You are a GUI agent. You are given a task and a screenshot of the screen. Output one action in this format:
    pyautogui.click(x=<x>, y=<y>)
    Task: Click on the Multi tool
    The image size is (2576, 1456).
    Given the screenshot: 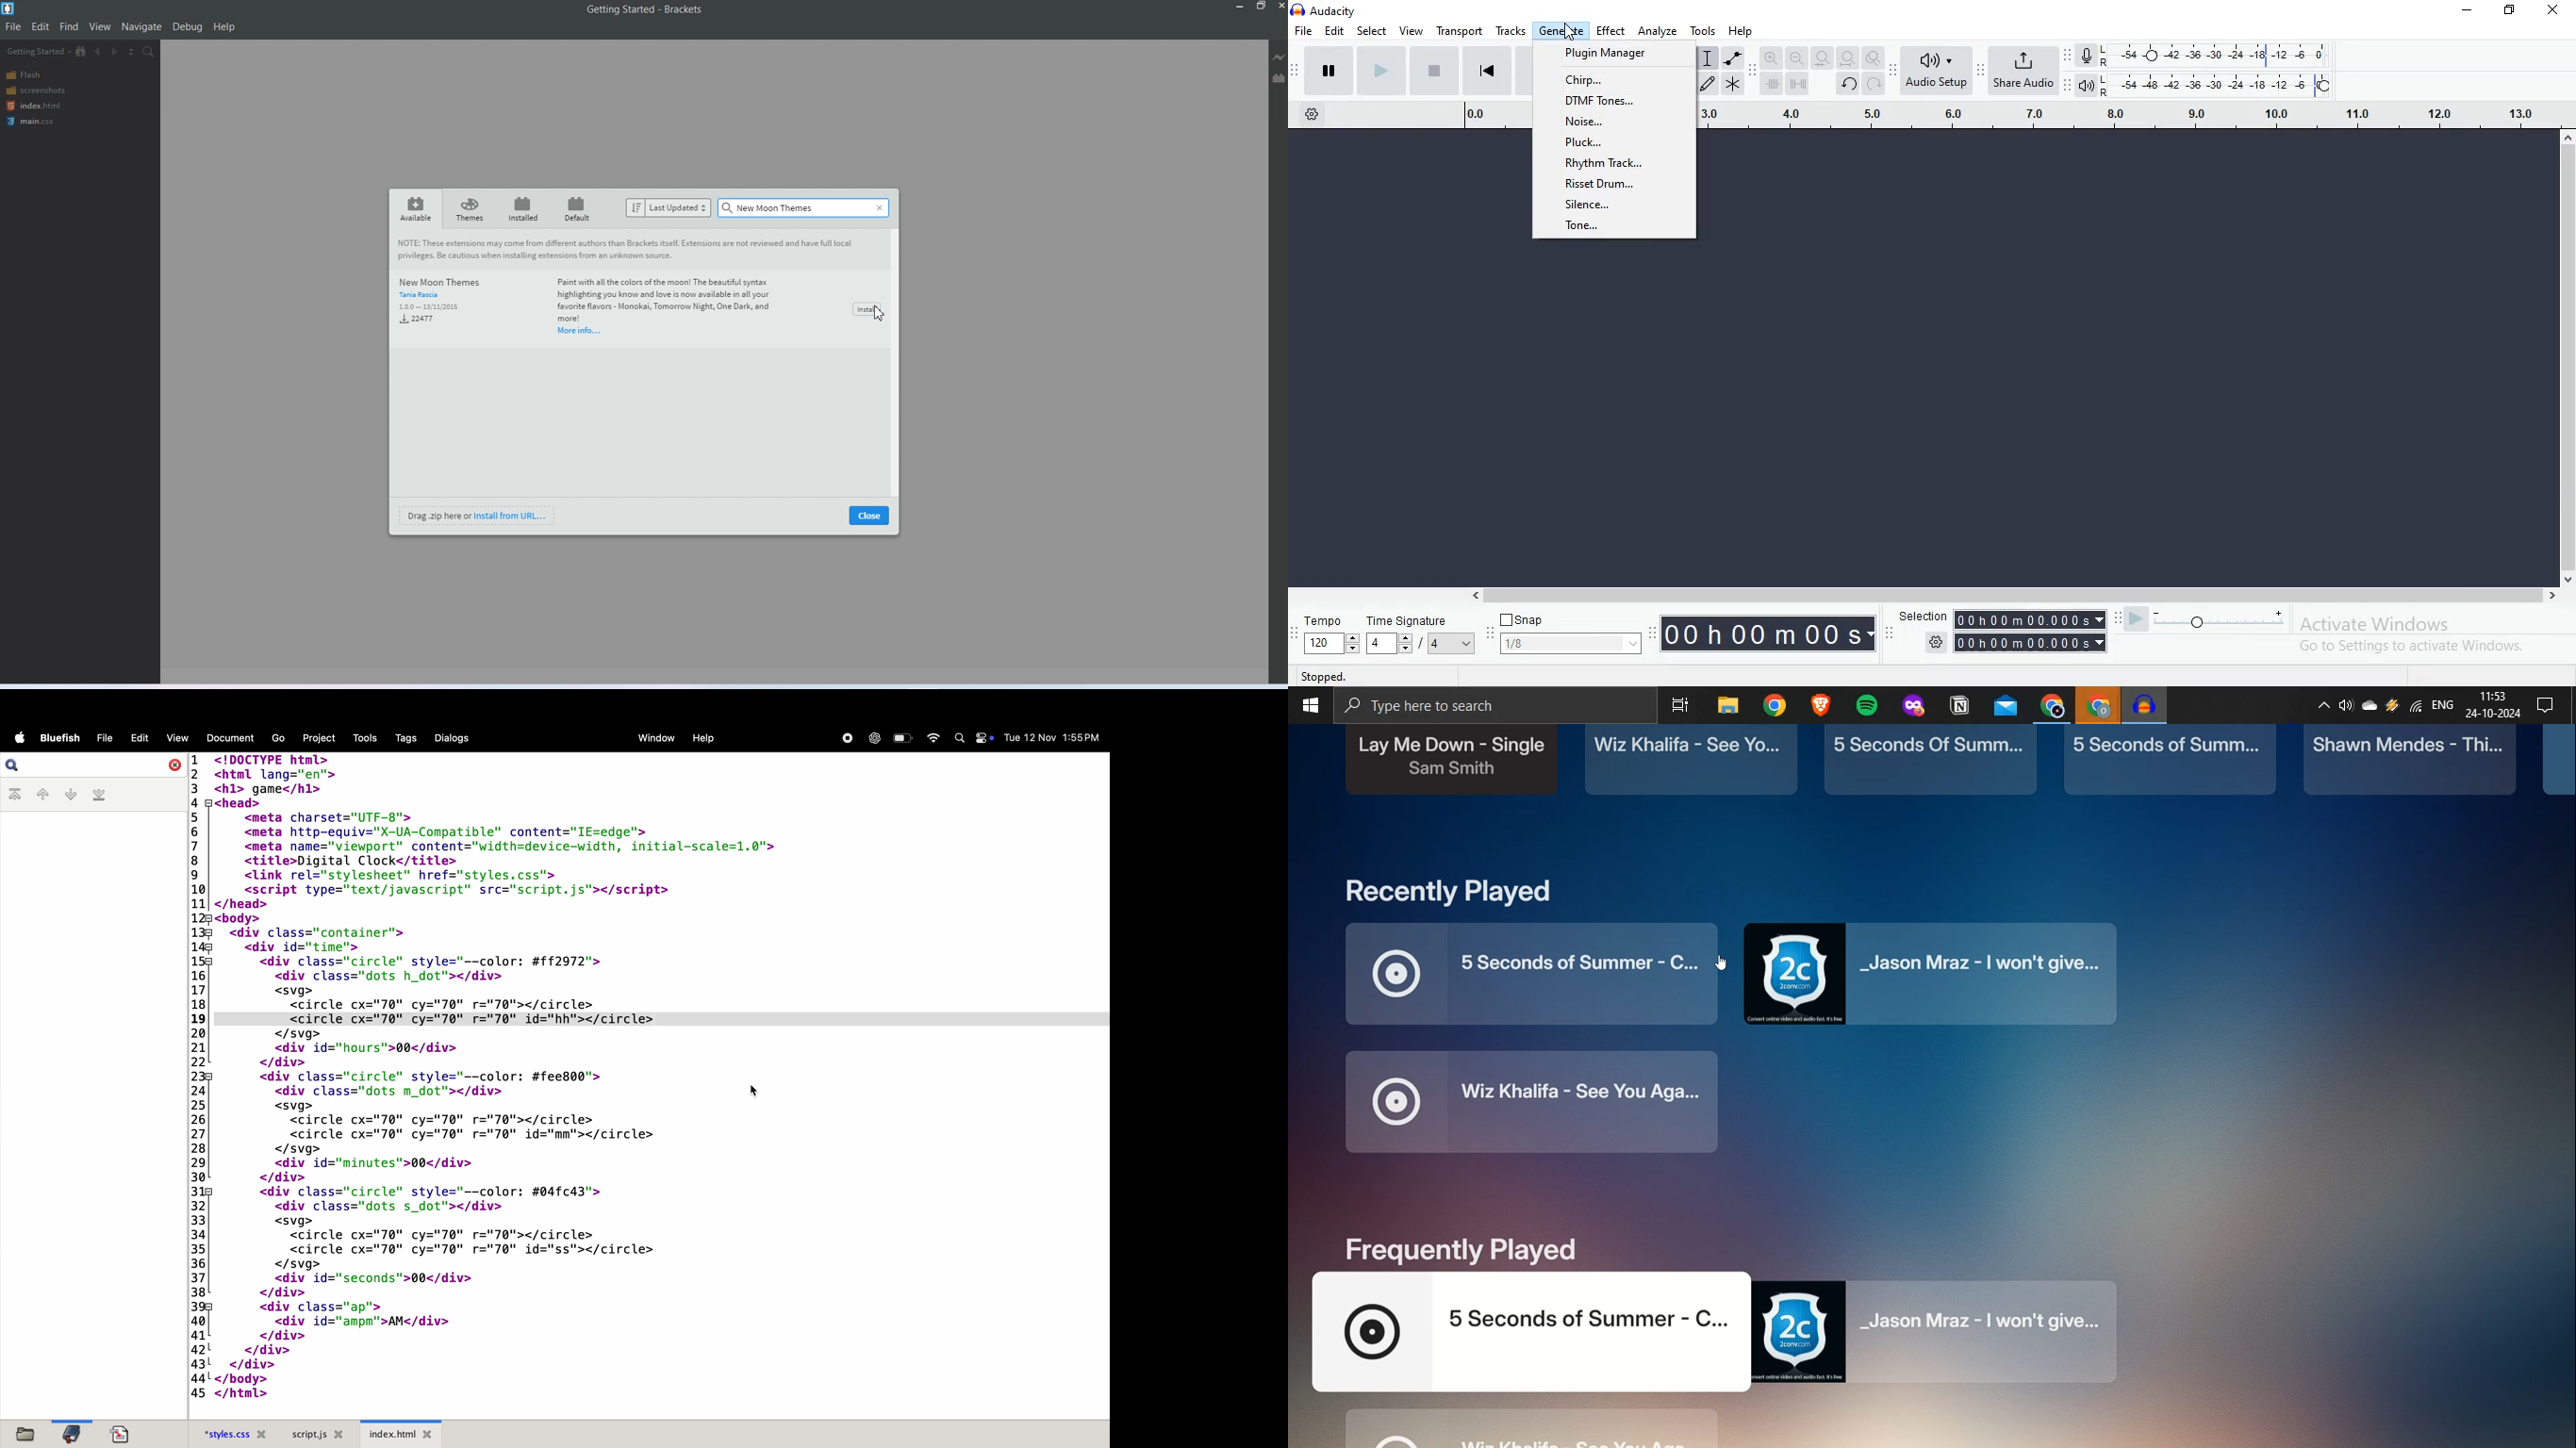 What is the action you would take?
    pyautogui.click(x=1734, y=84)
    